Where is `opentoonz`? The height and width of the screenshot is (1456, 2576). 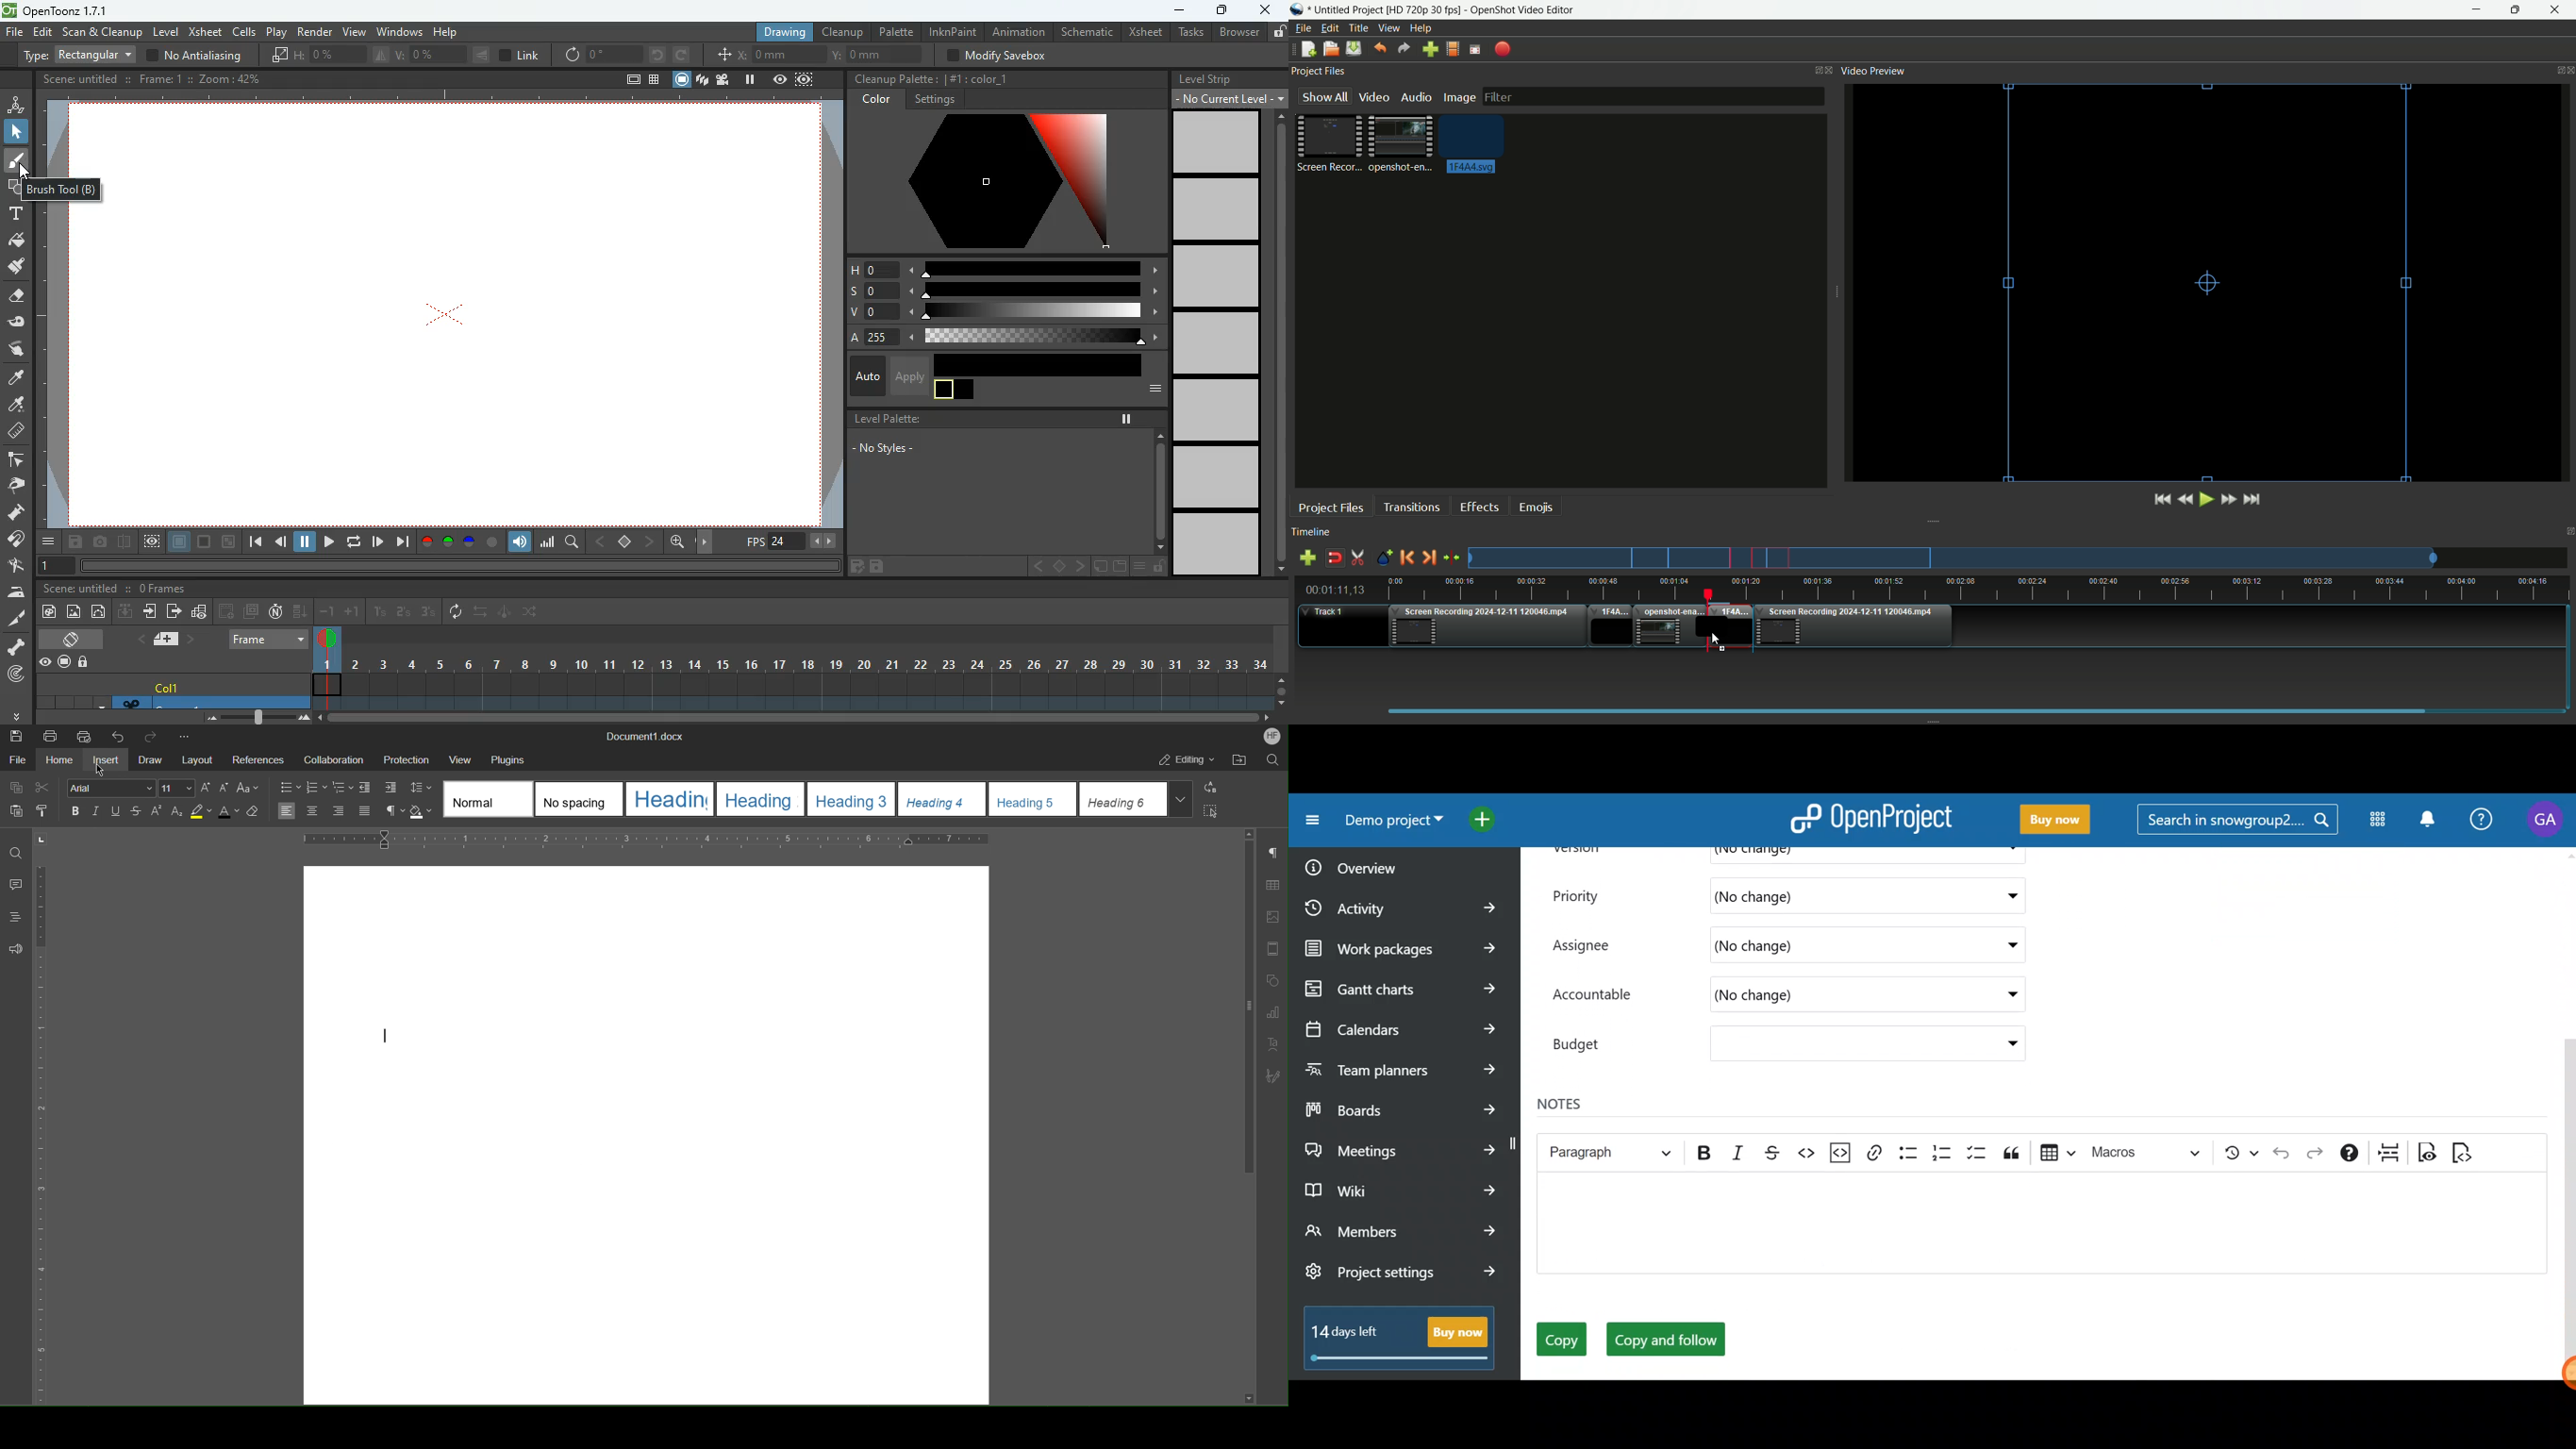
opentoonz is located at coordinates (58, 11).